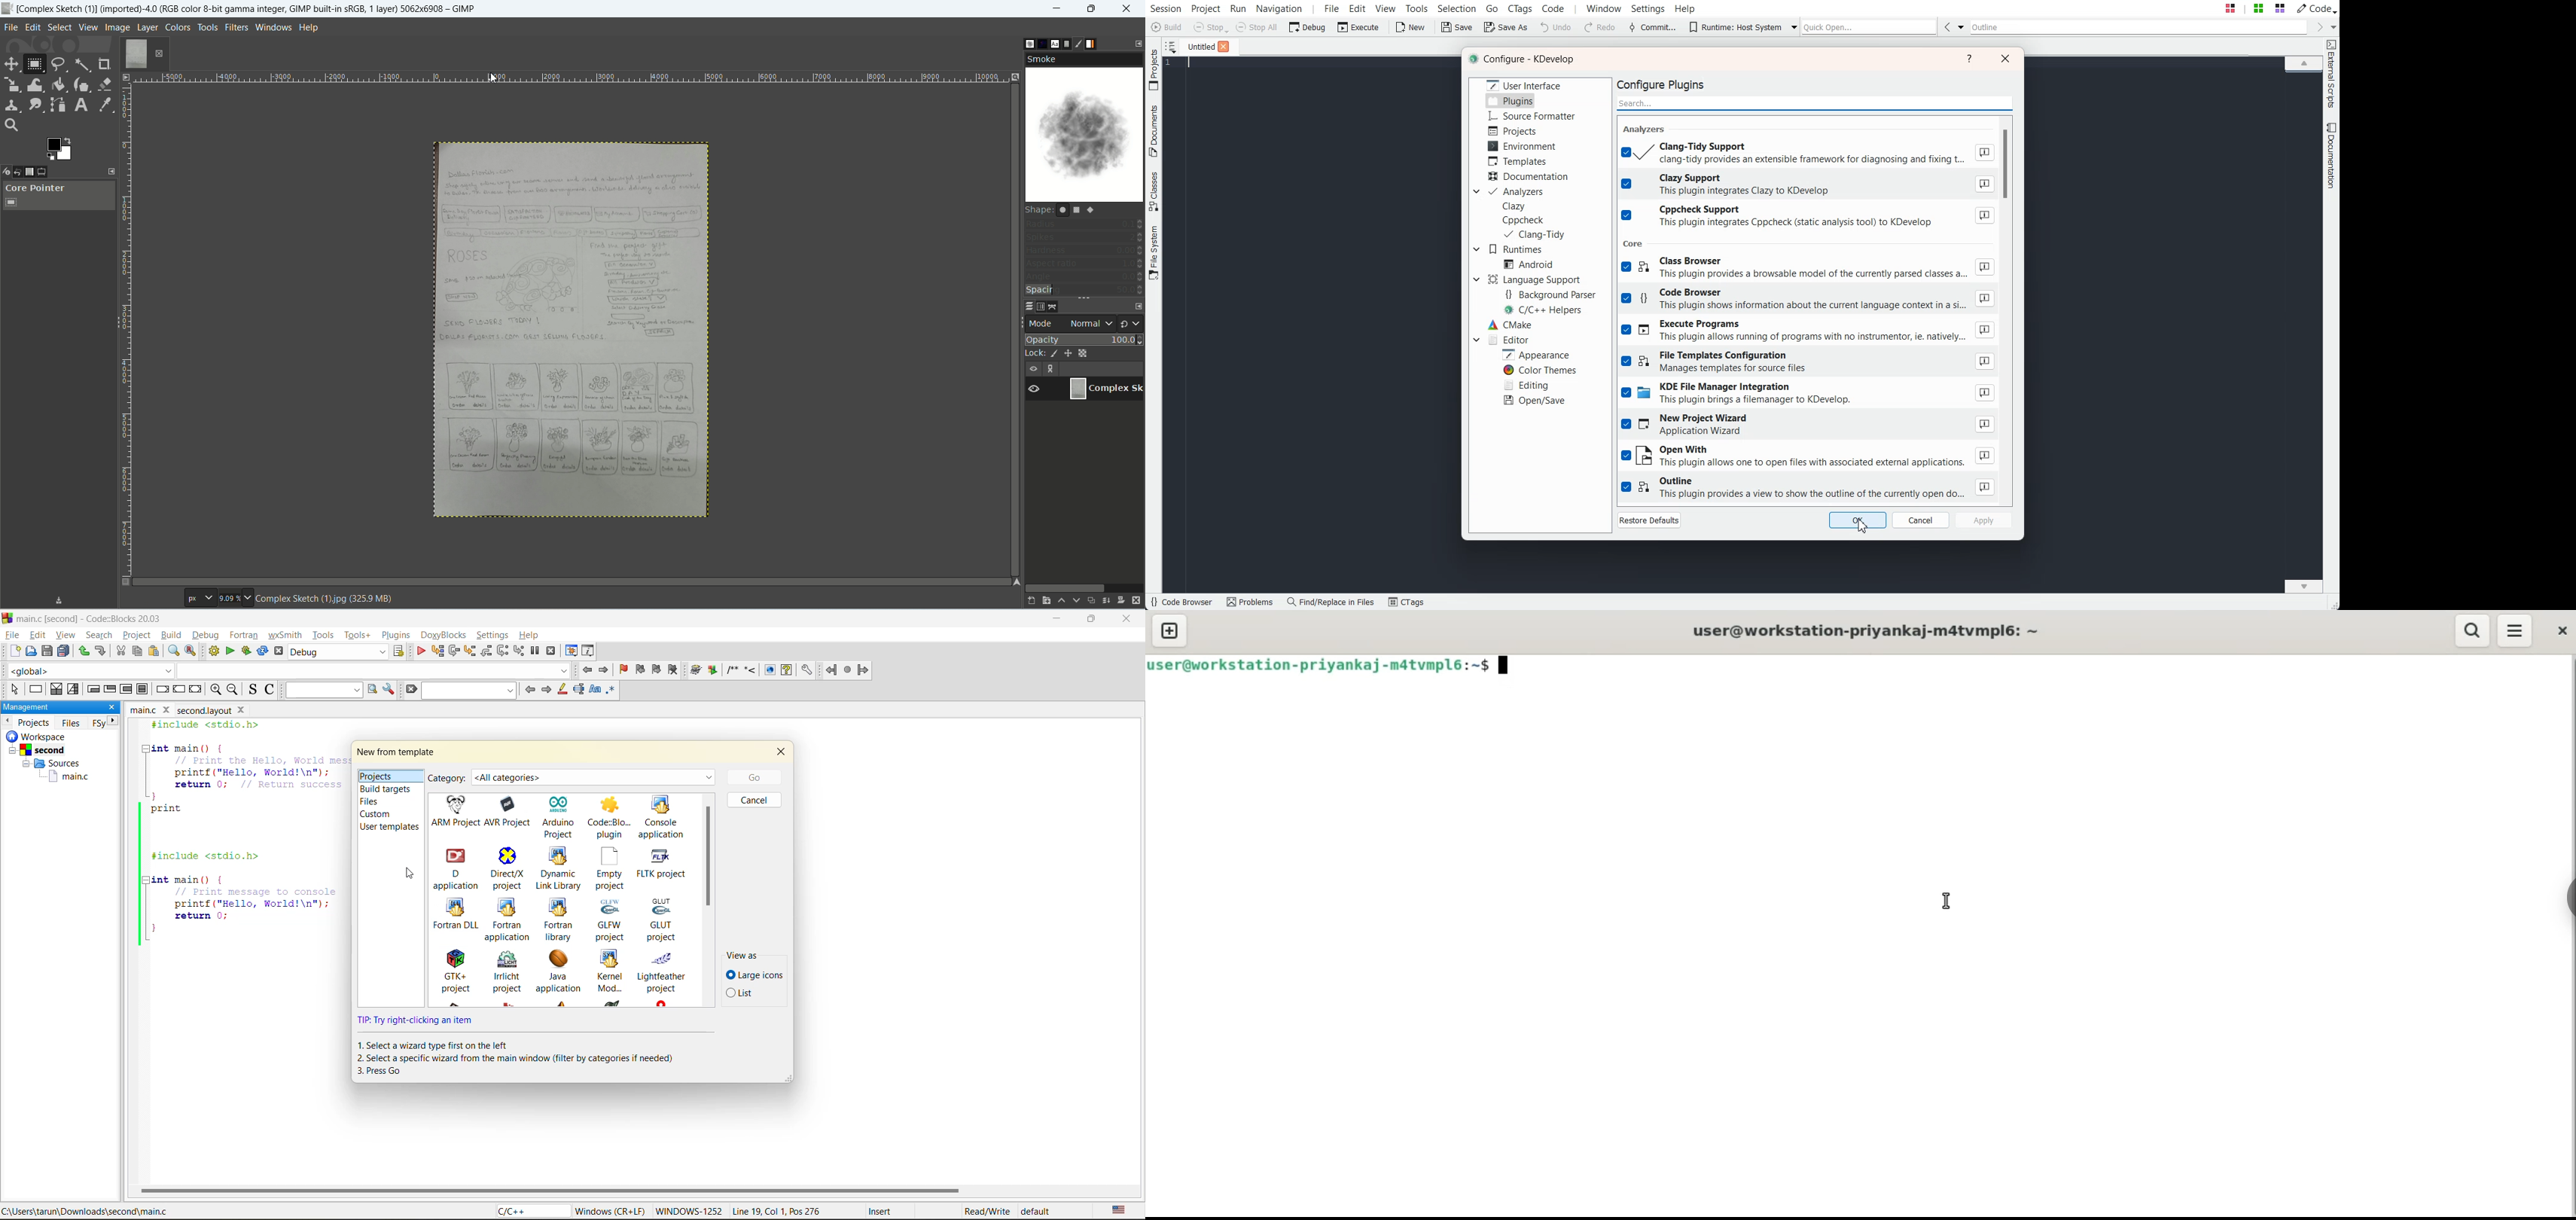 The image size is (2576, 1232). I want to click on rebuild, so click(261, 650).